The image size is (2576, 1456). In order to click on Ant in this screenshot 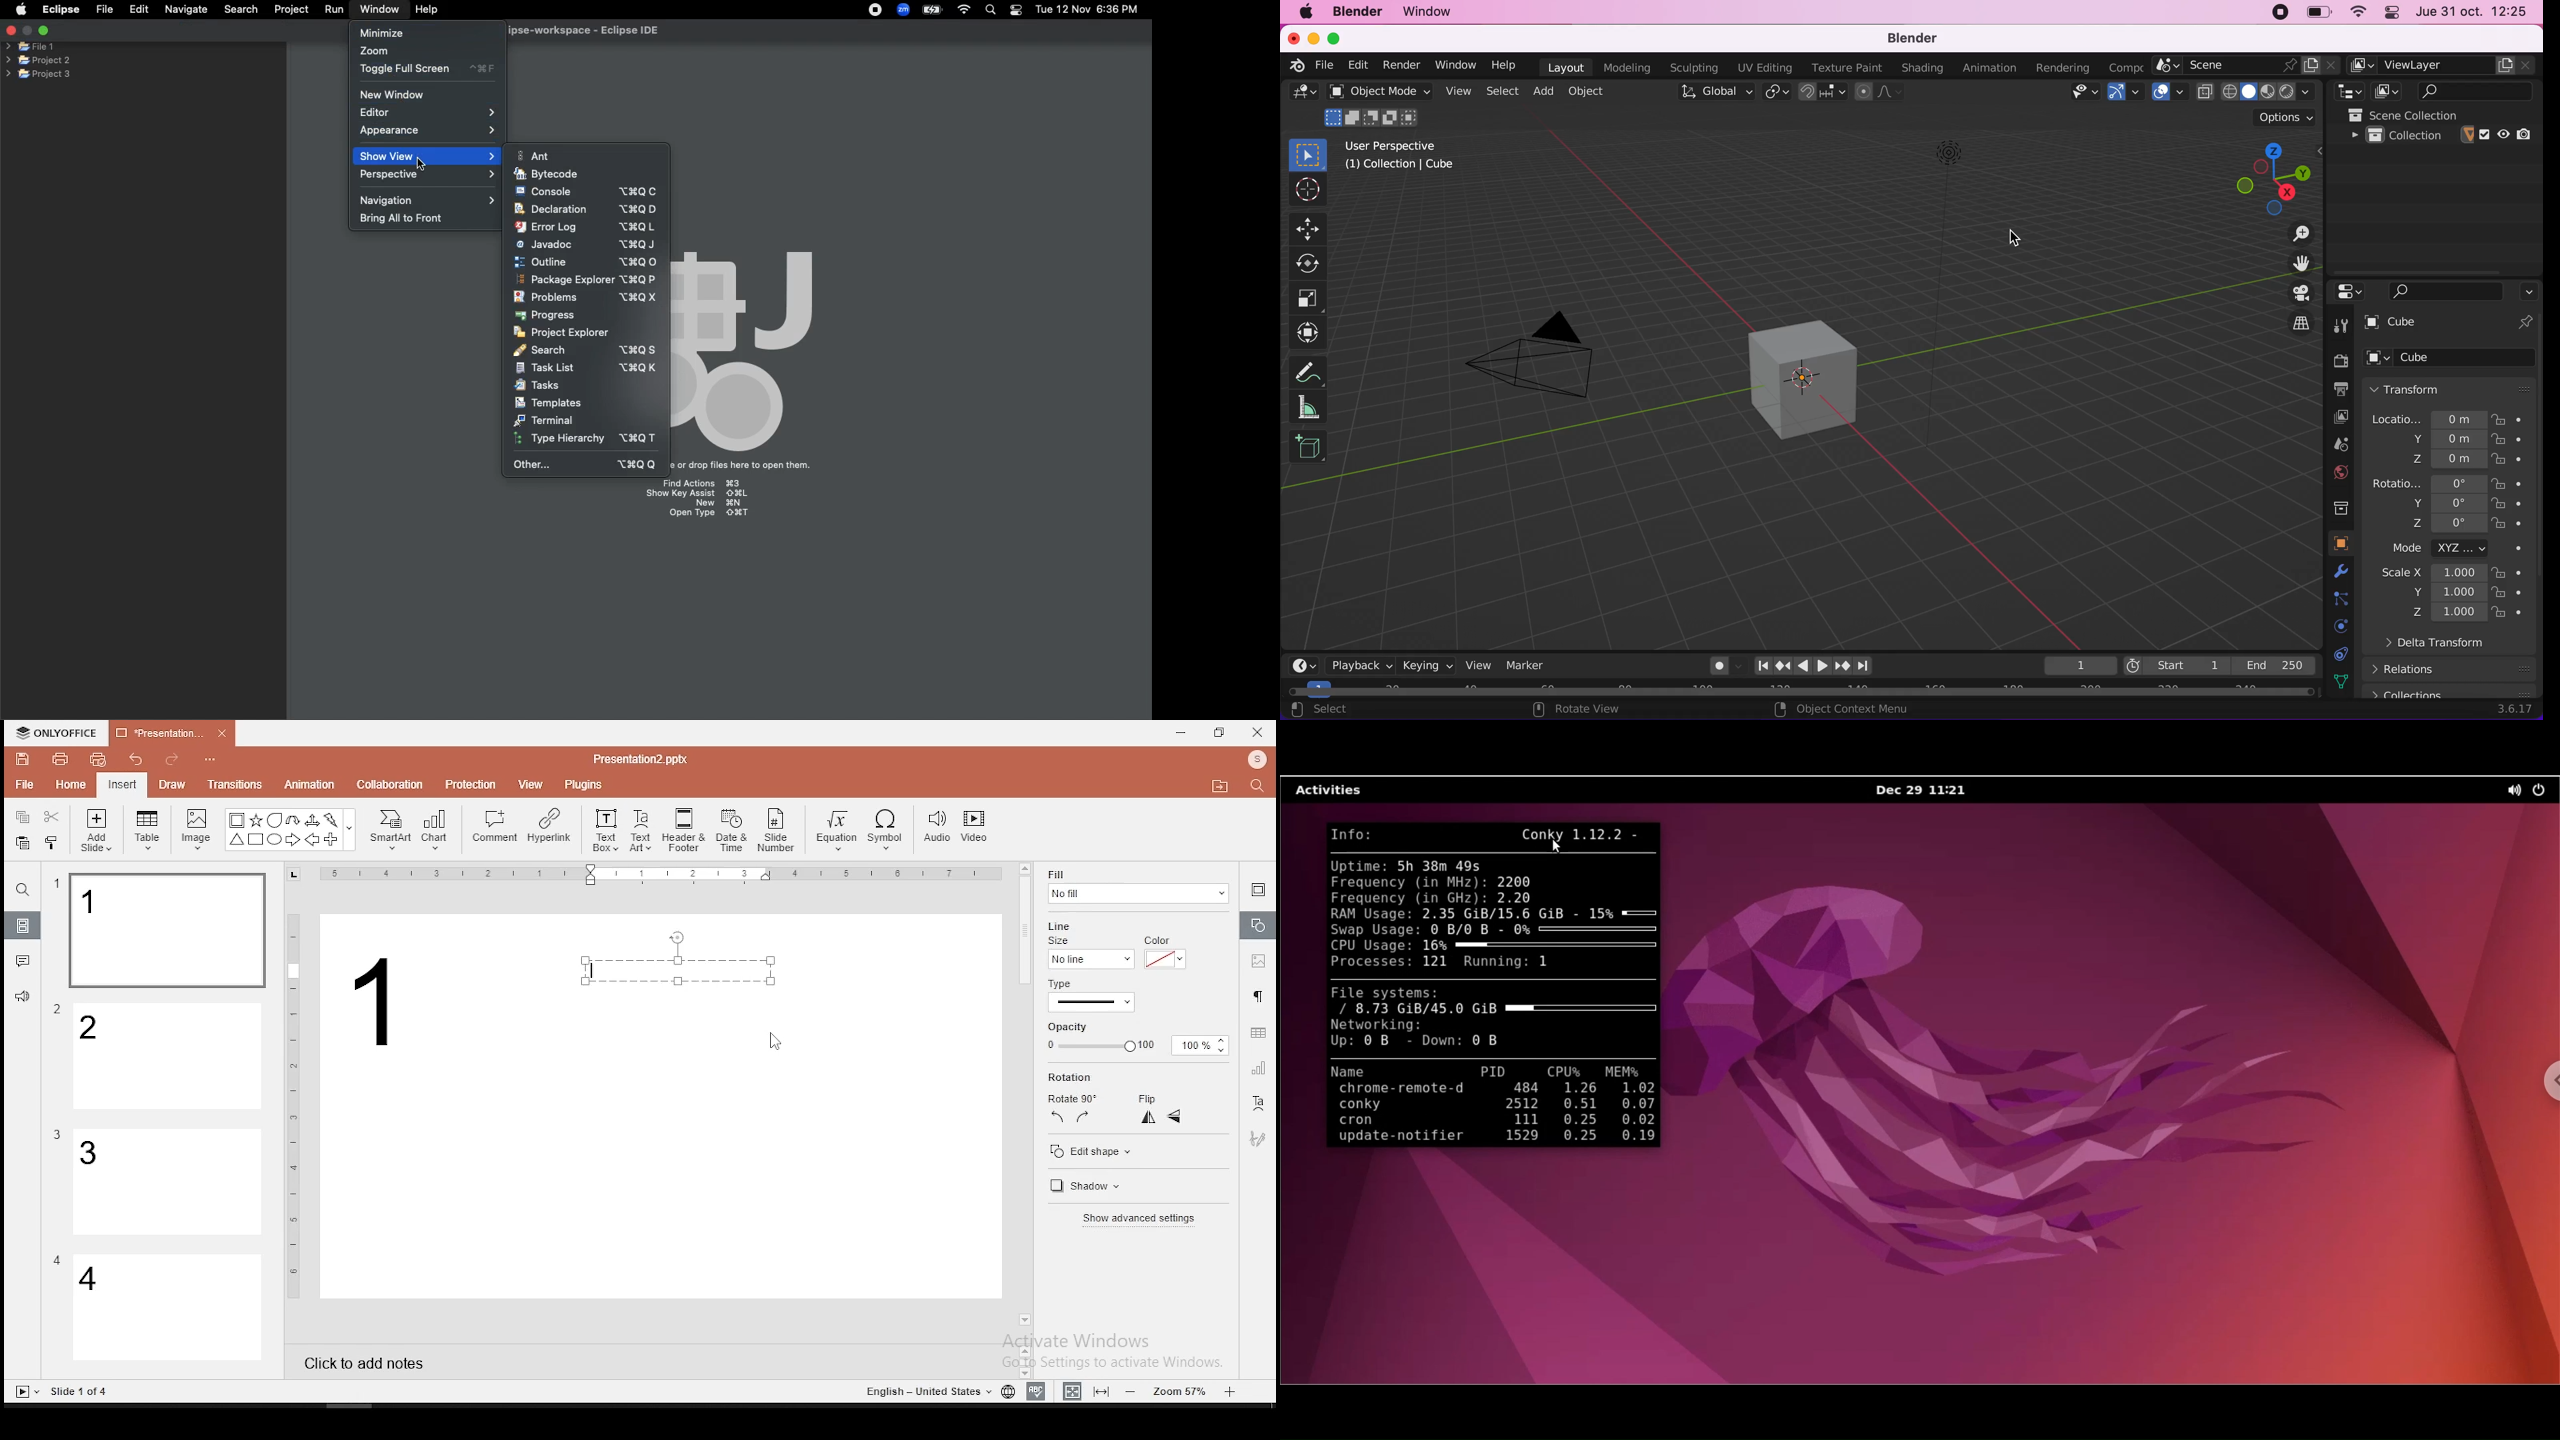, I will do `click(537, 155)`.